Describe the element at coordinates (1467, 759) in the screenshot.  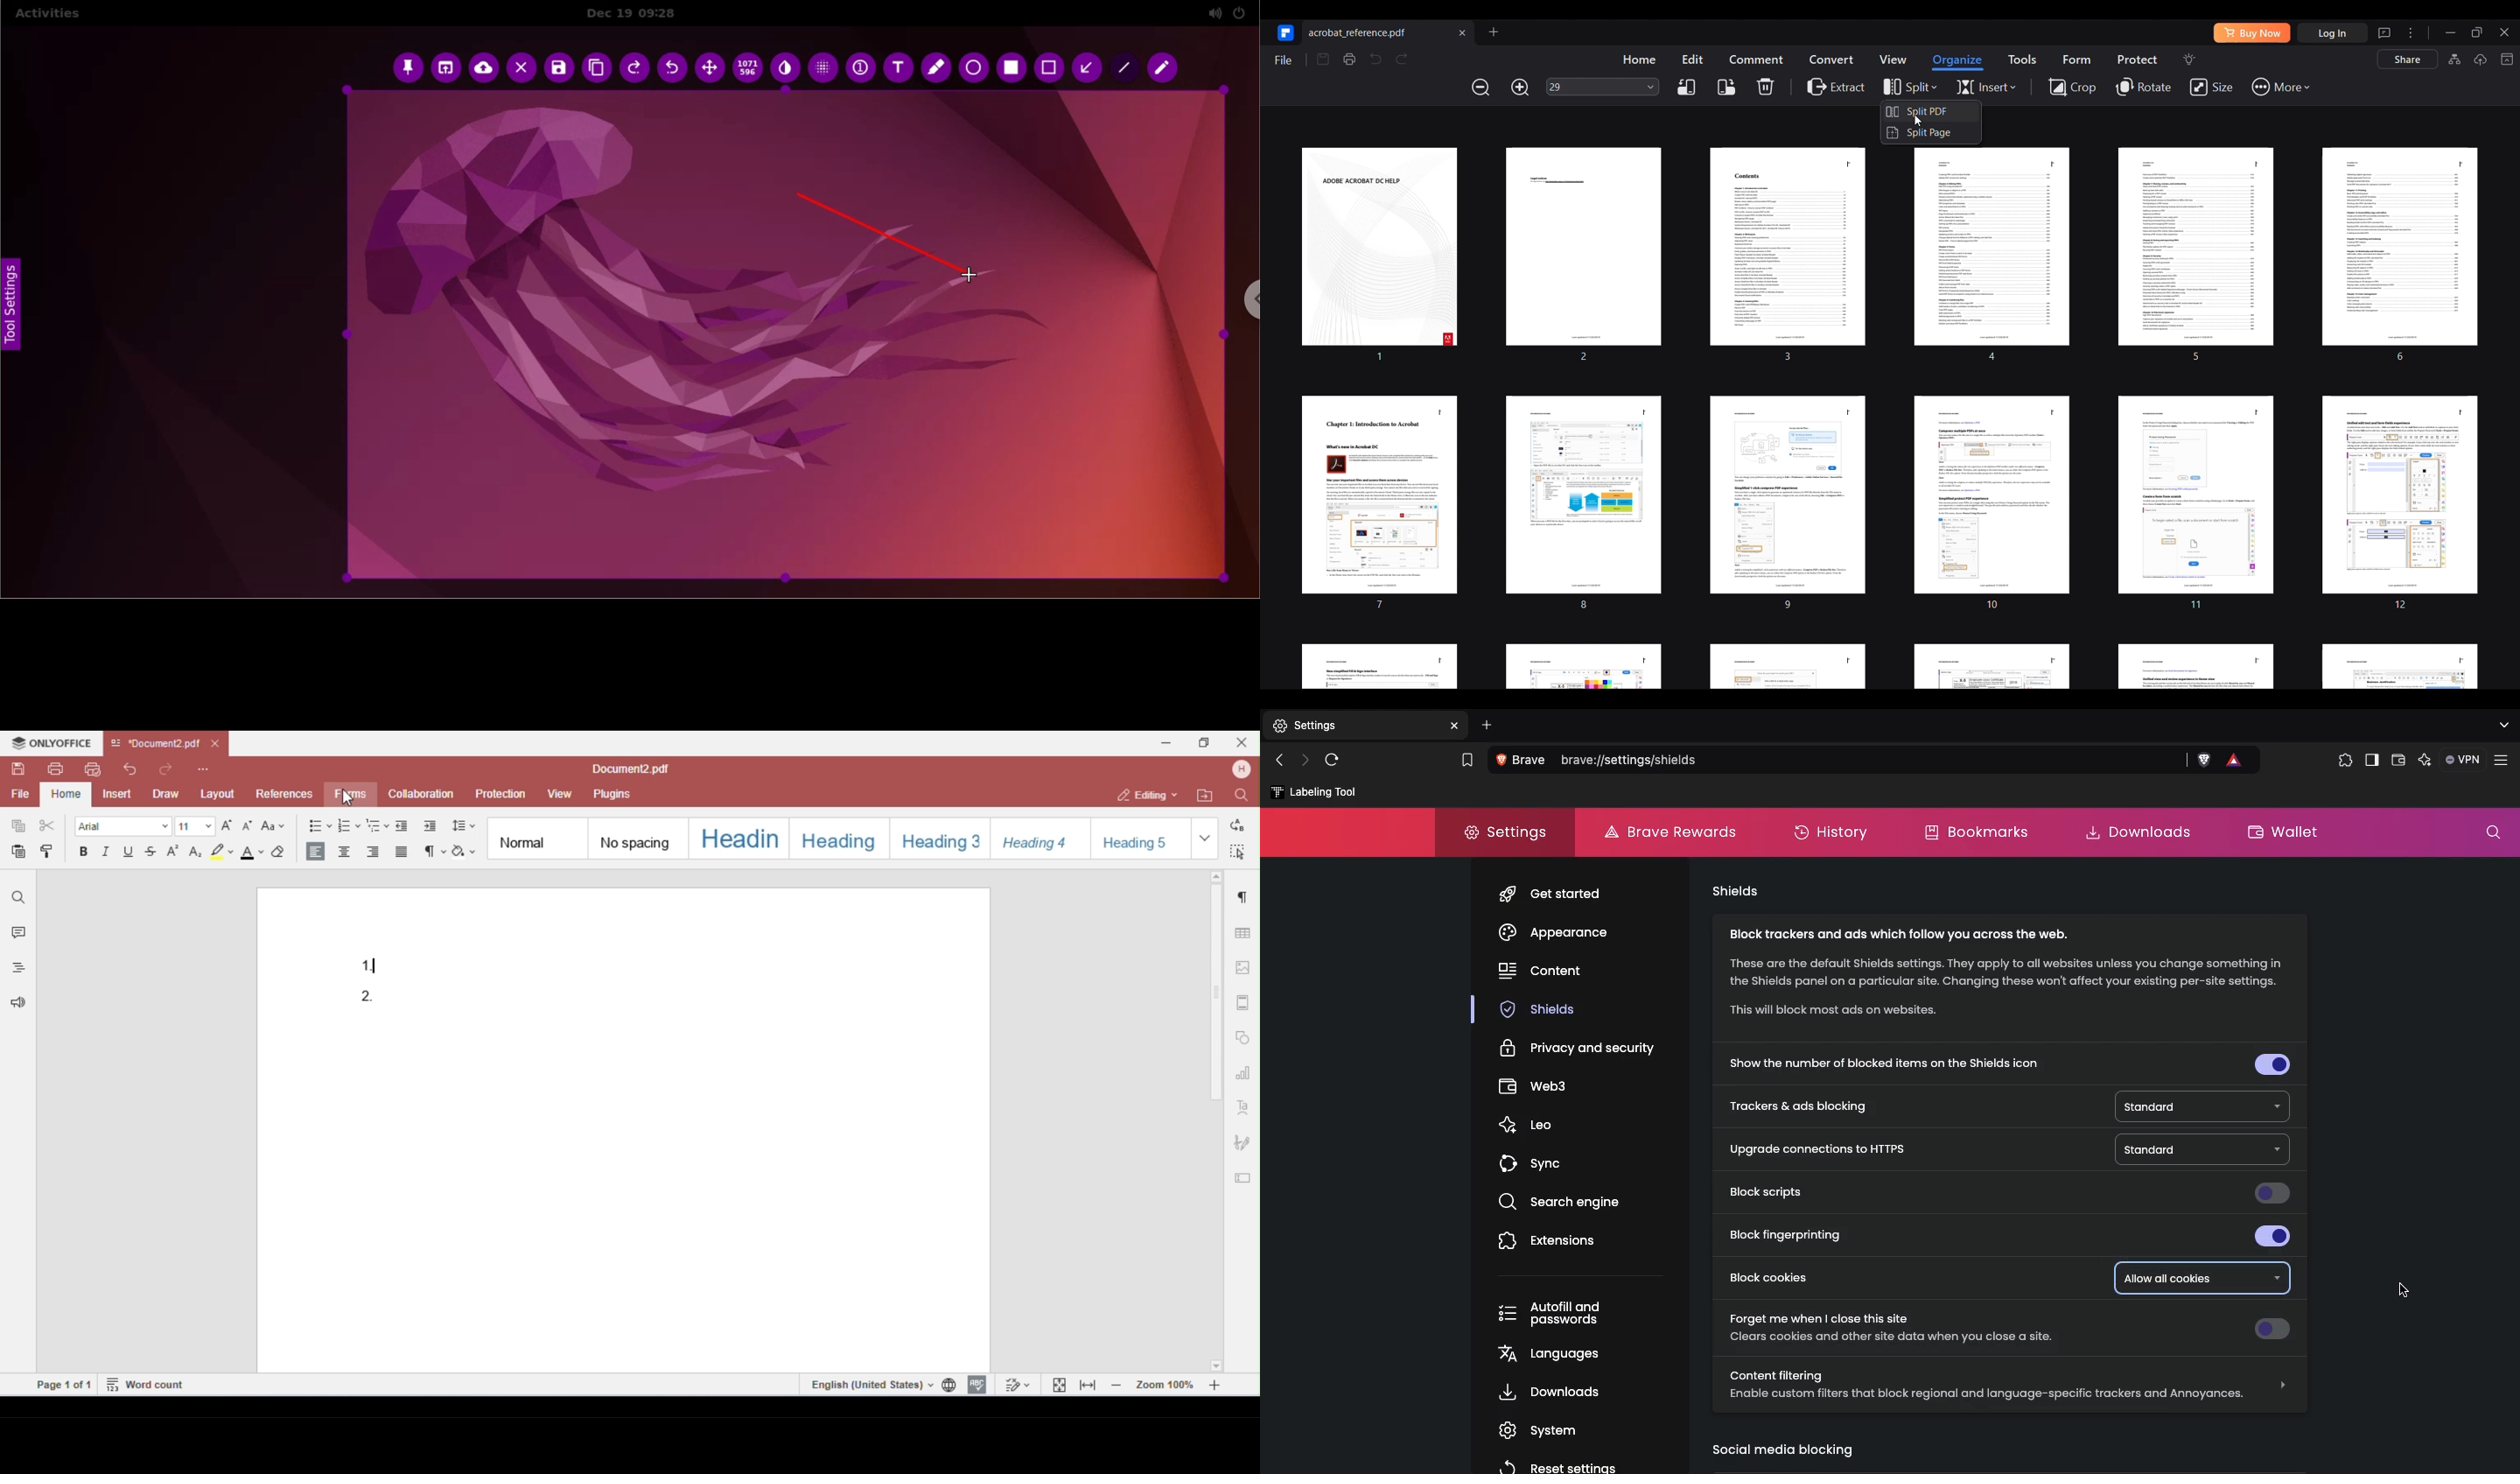
I see `bookmark this tab` at that location.